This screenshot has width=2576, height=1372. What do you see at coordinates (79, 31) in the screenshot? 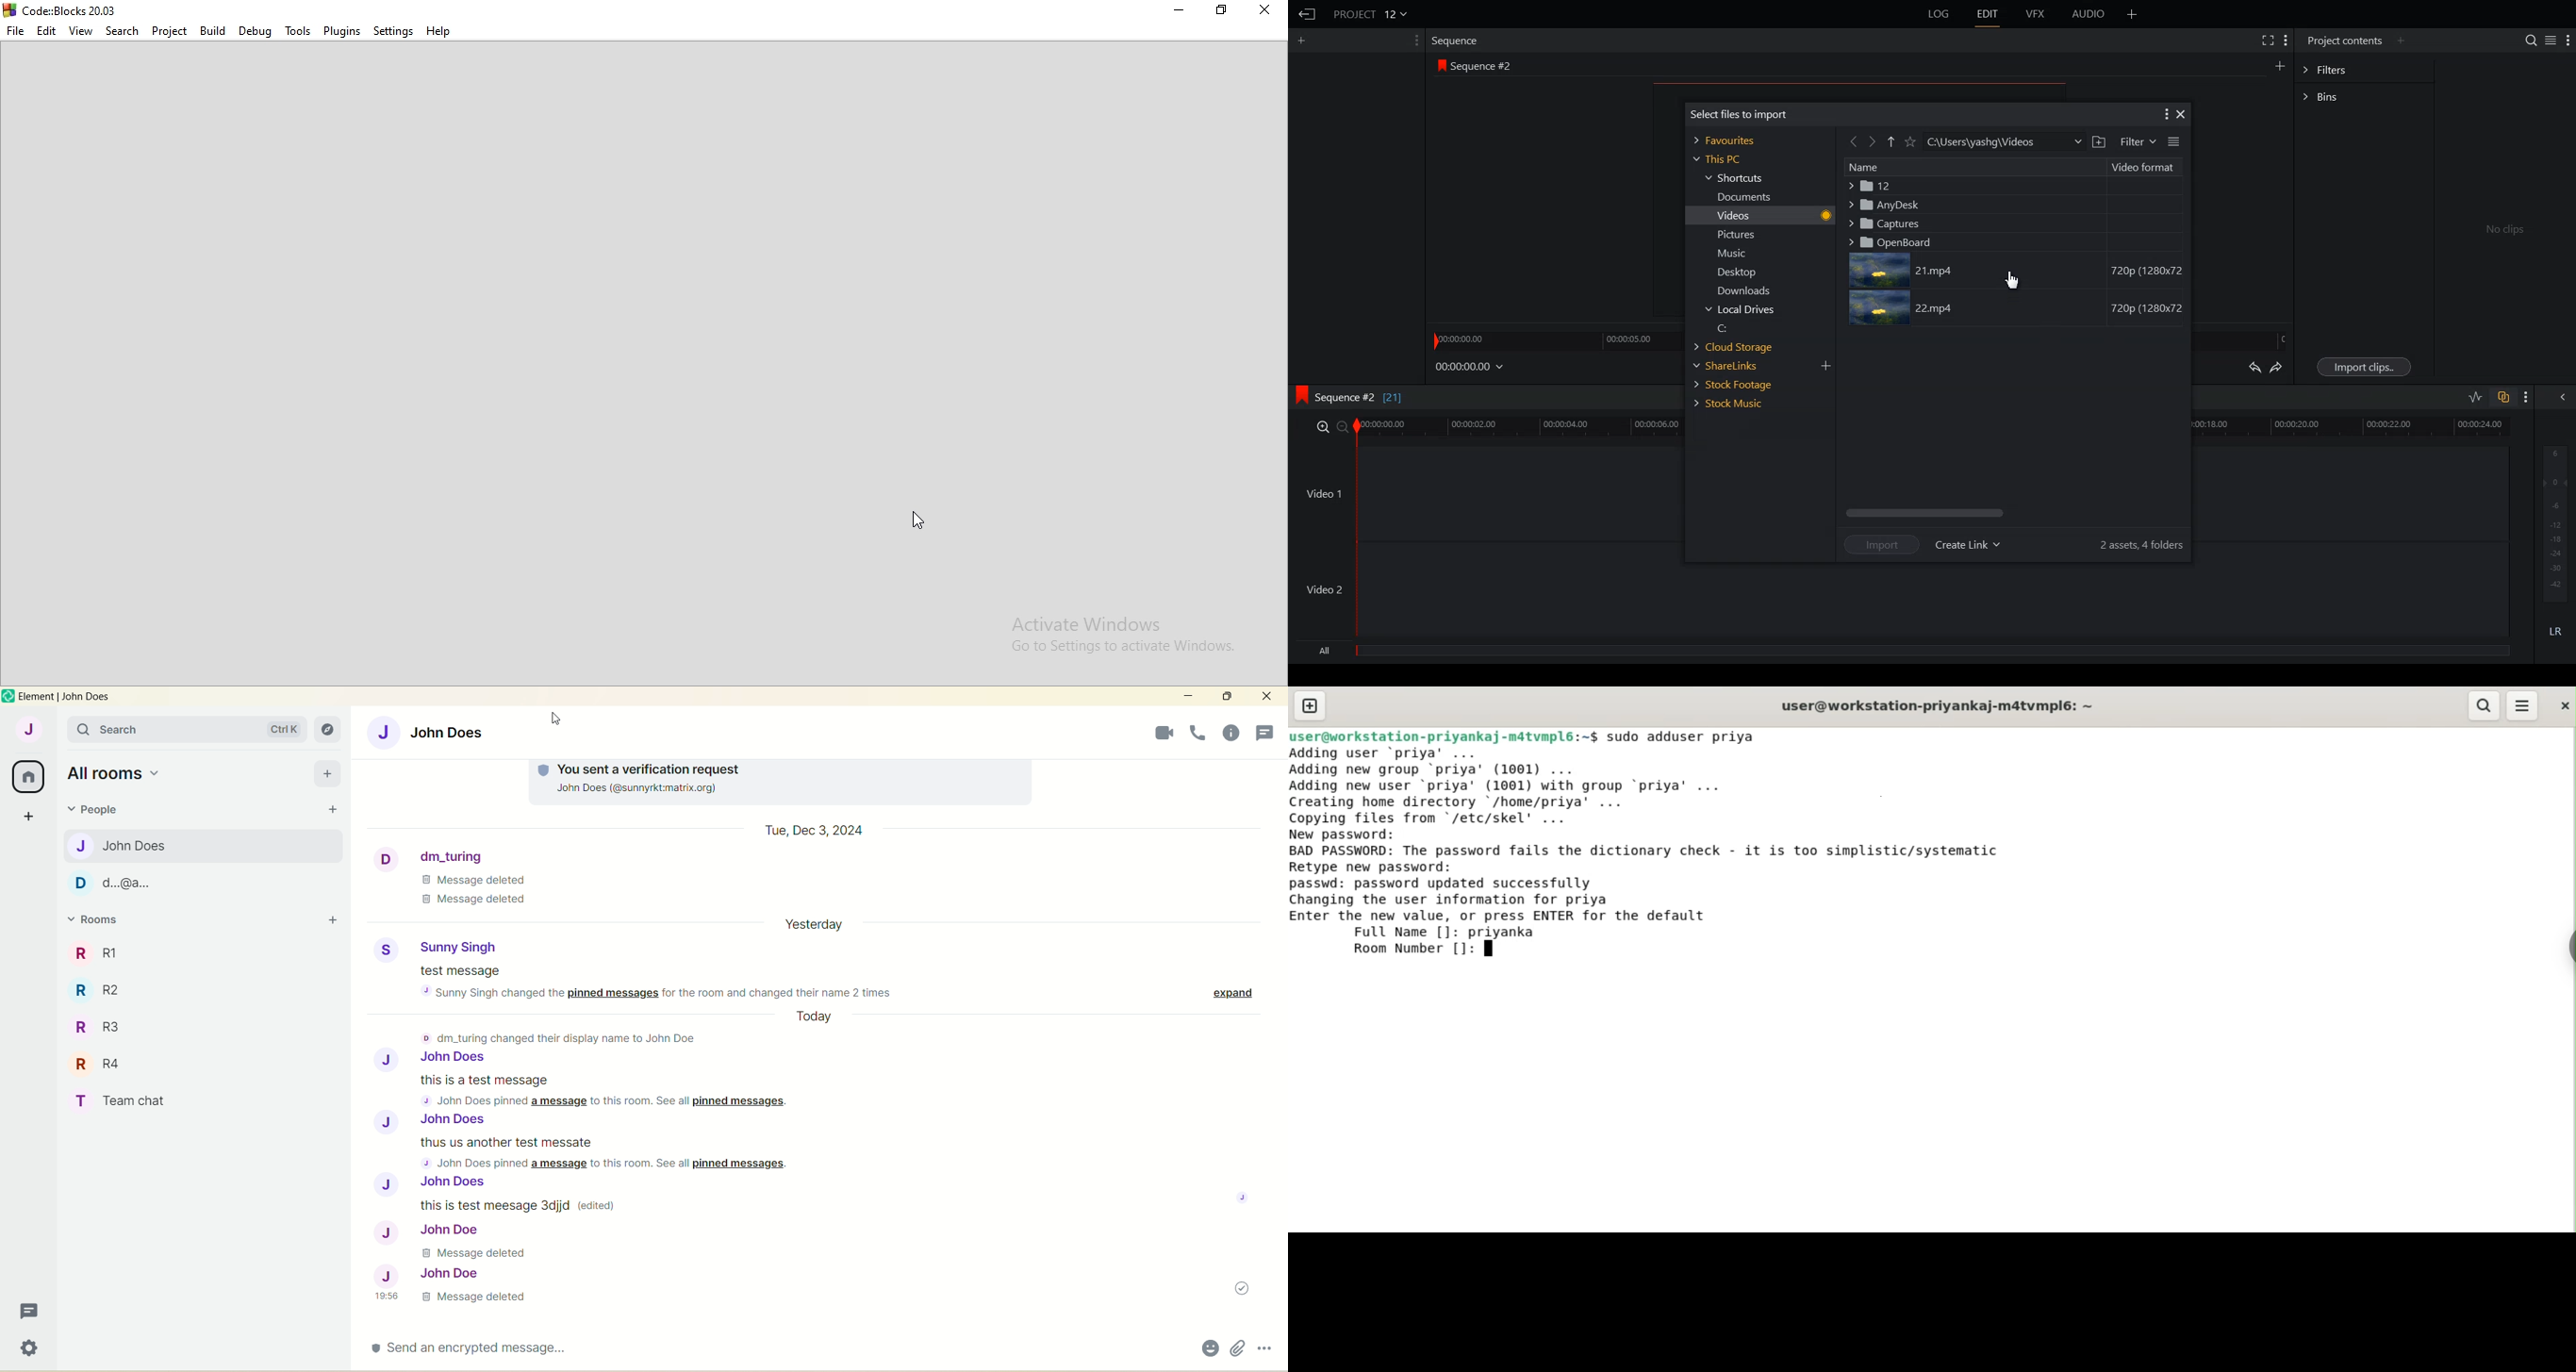
I see `View ` at bounding box center [79, 31].